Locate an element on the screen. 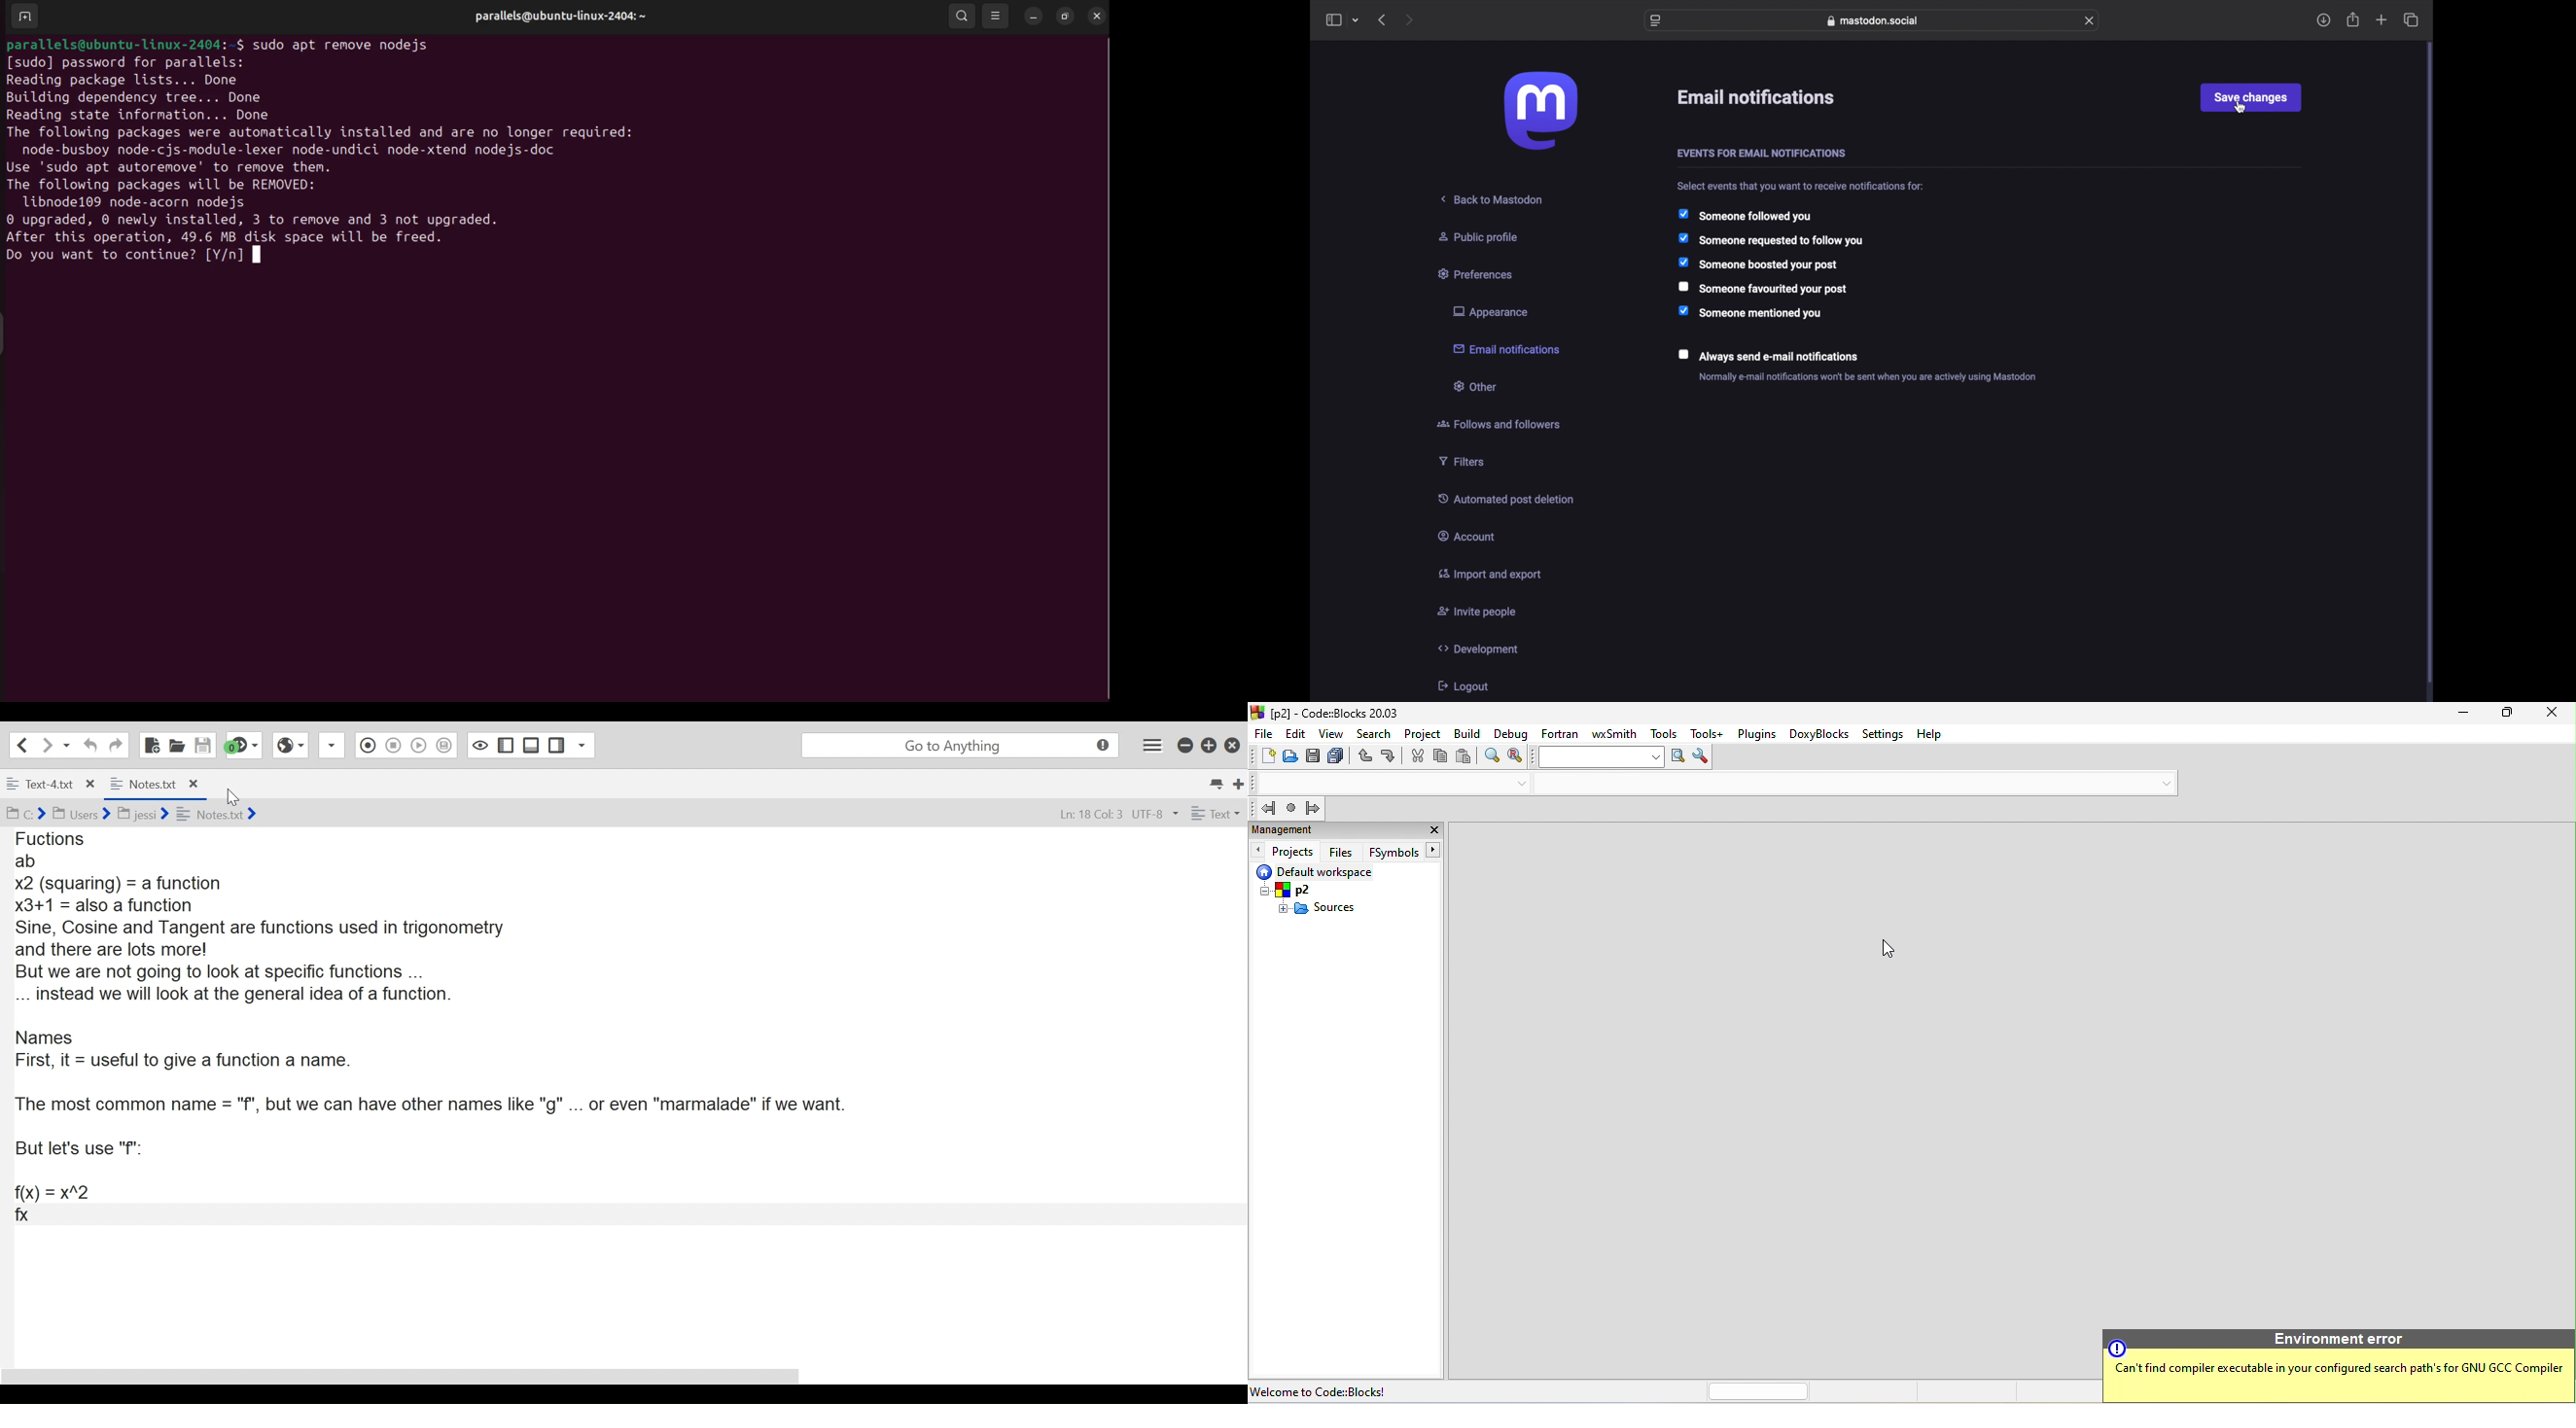 The width and height of the screenshot is (2576, 1428). events for  email notifications is located at coordinates (1761, 154).